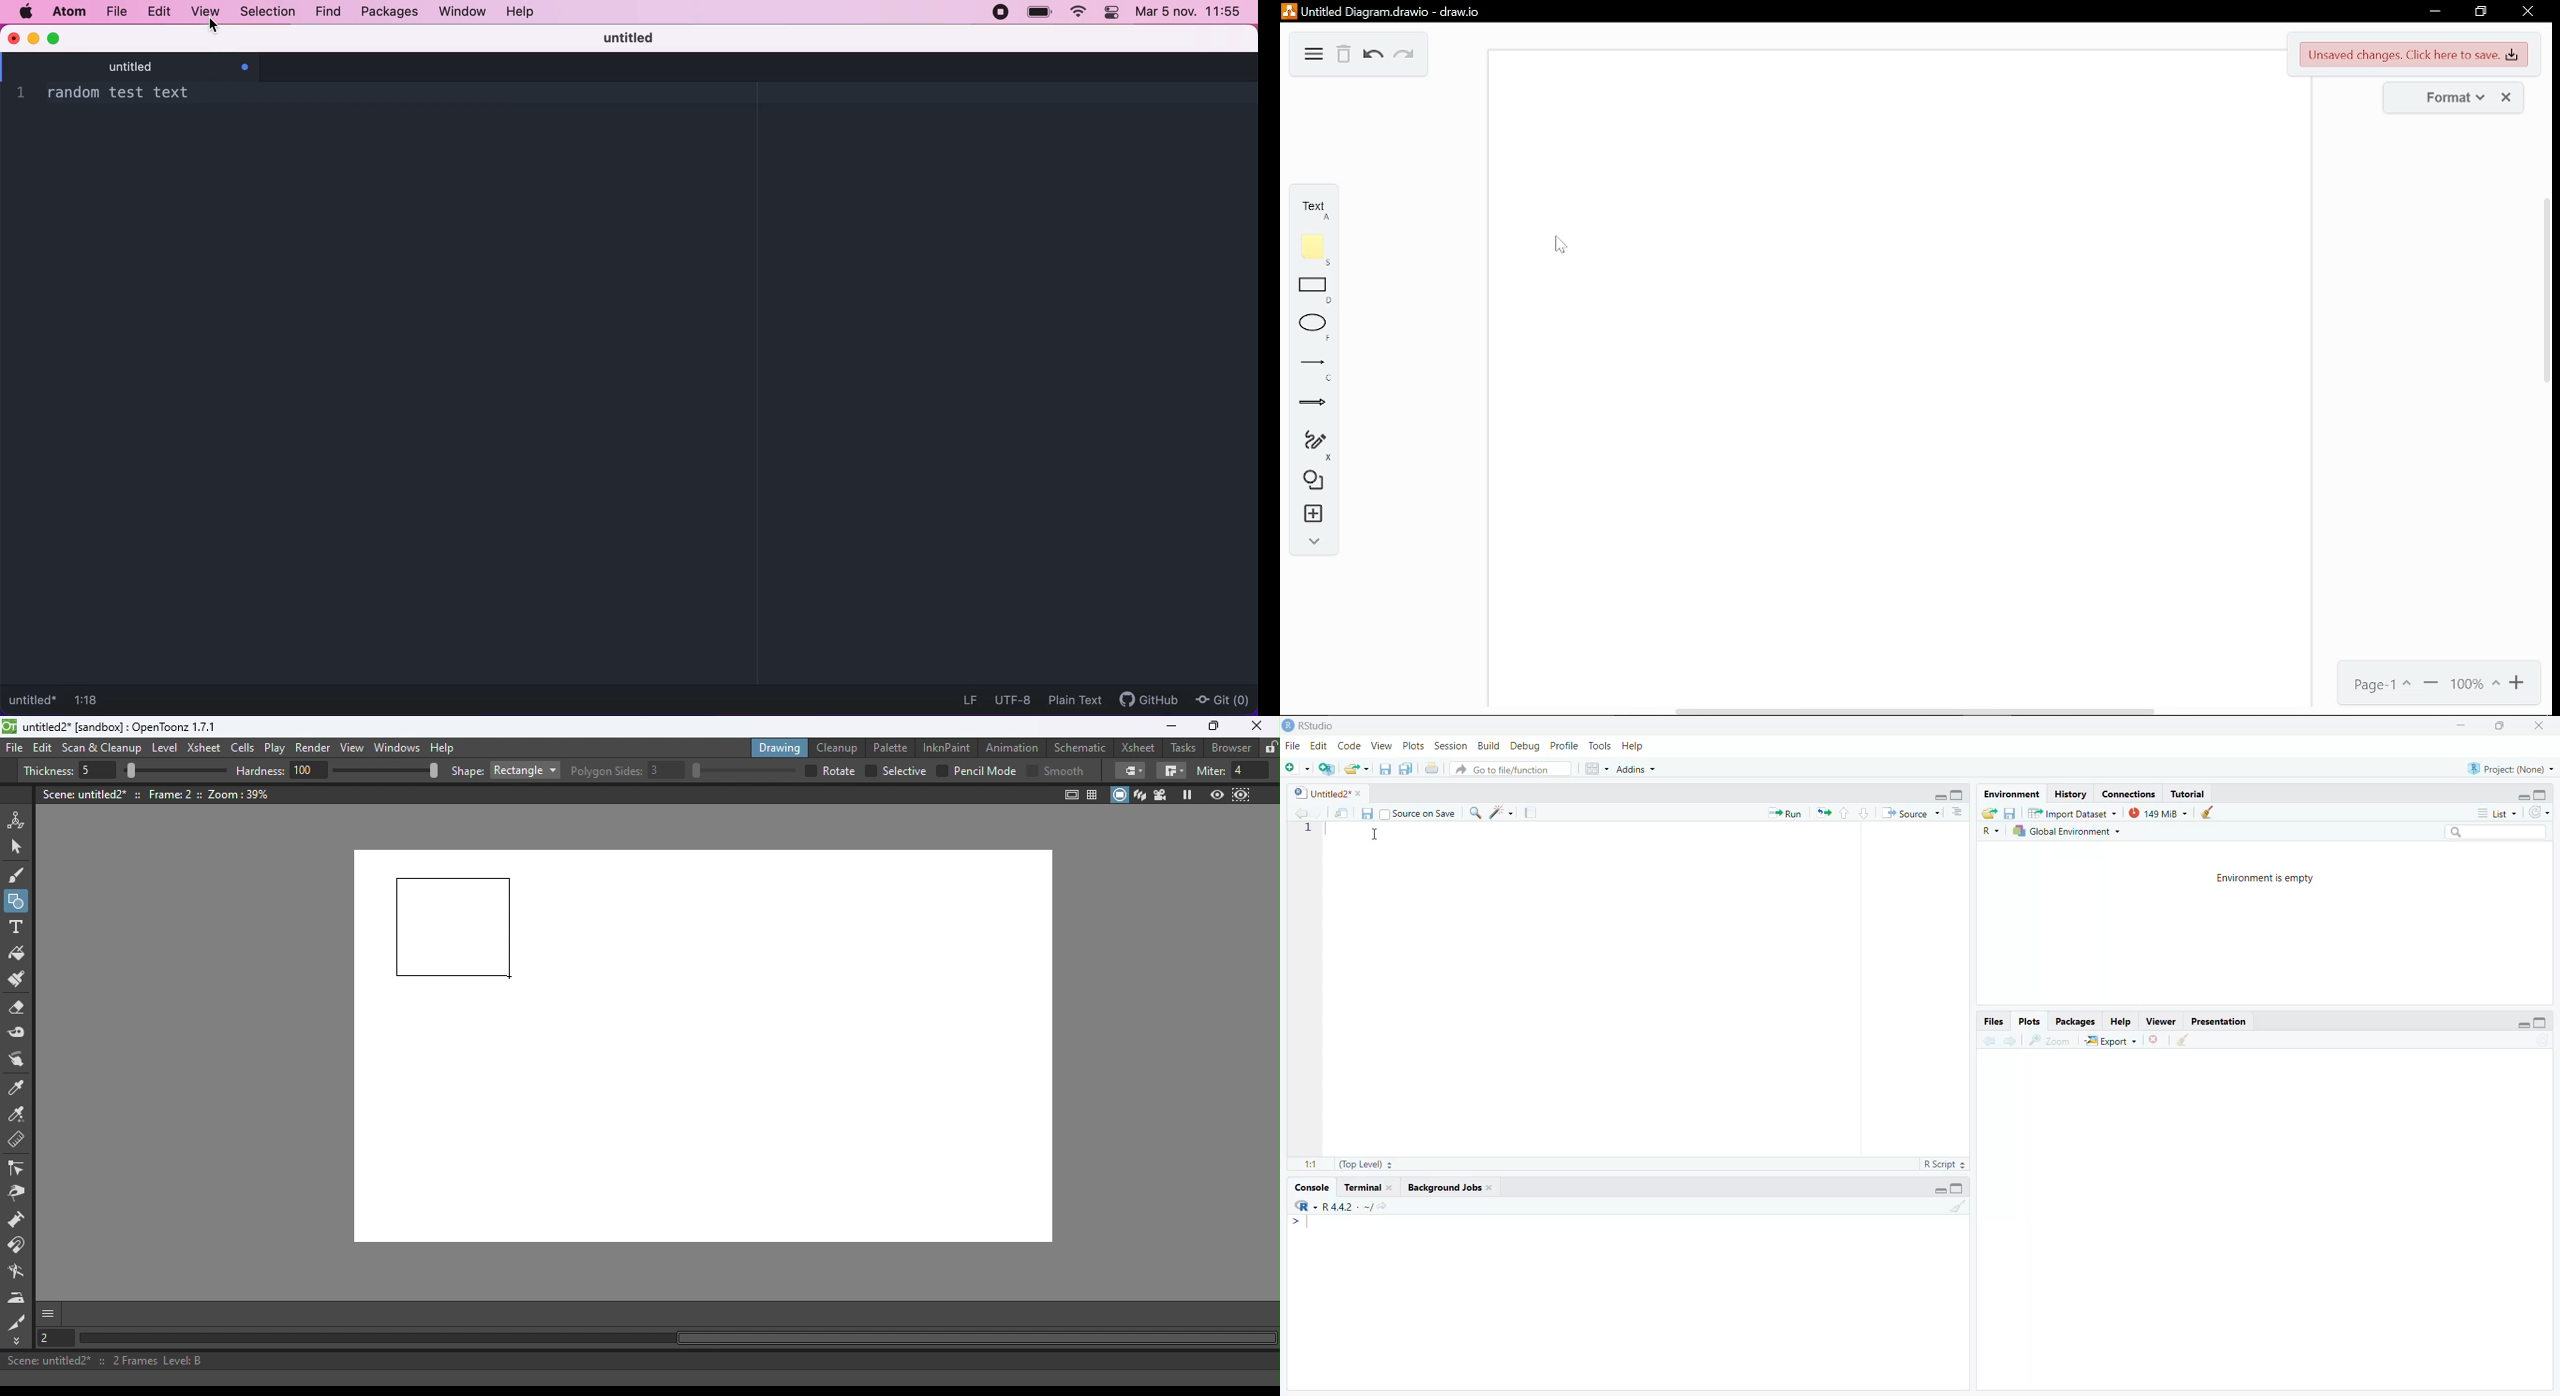 This screenshot has width=2576, height=1400. I want to click on Go back to the previous source location (Ctrl + F9), so click(1986, 1041).